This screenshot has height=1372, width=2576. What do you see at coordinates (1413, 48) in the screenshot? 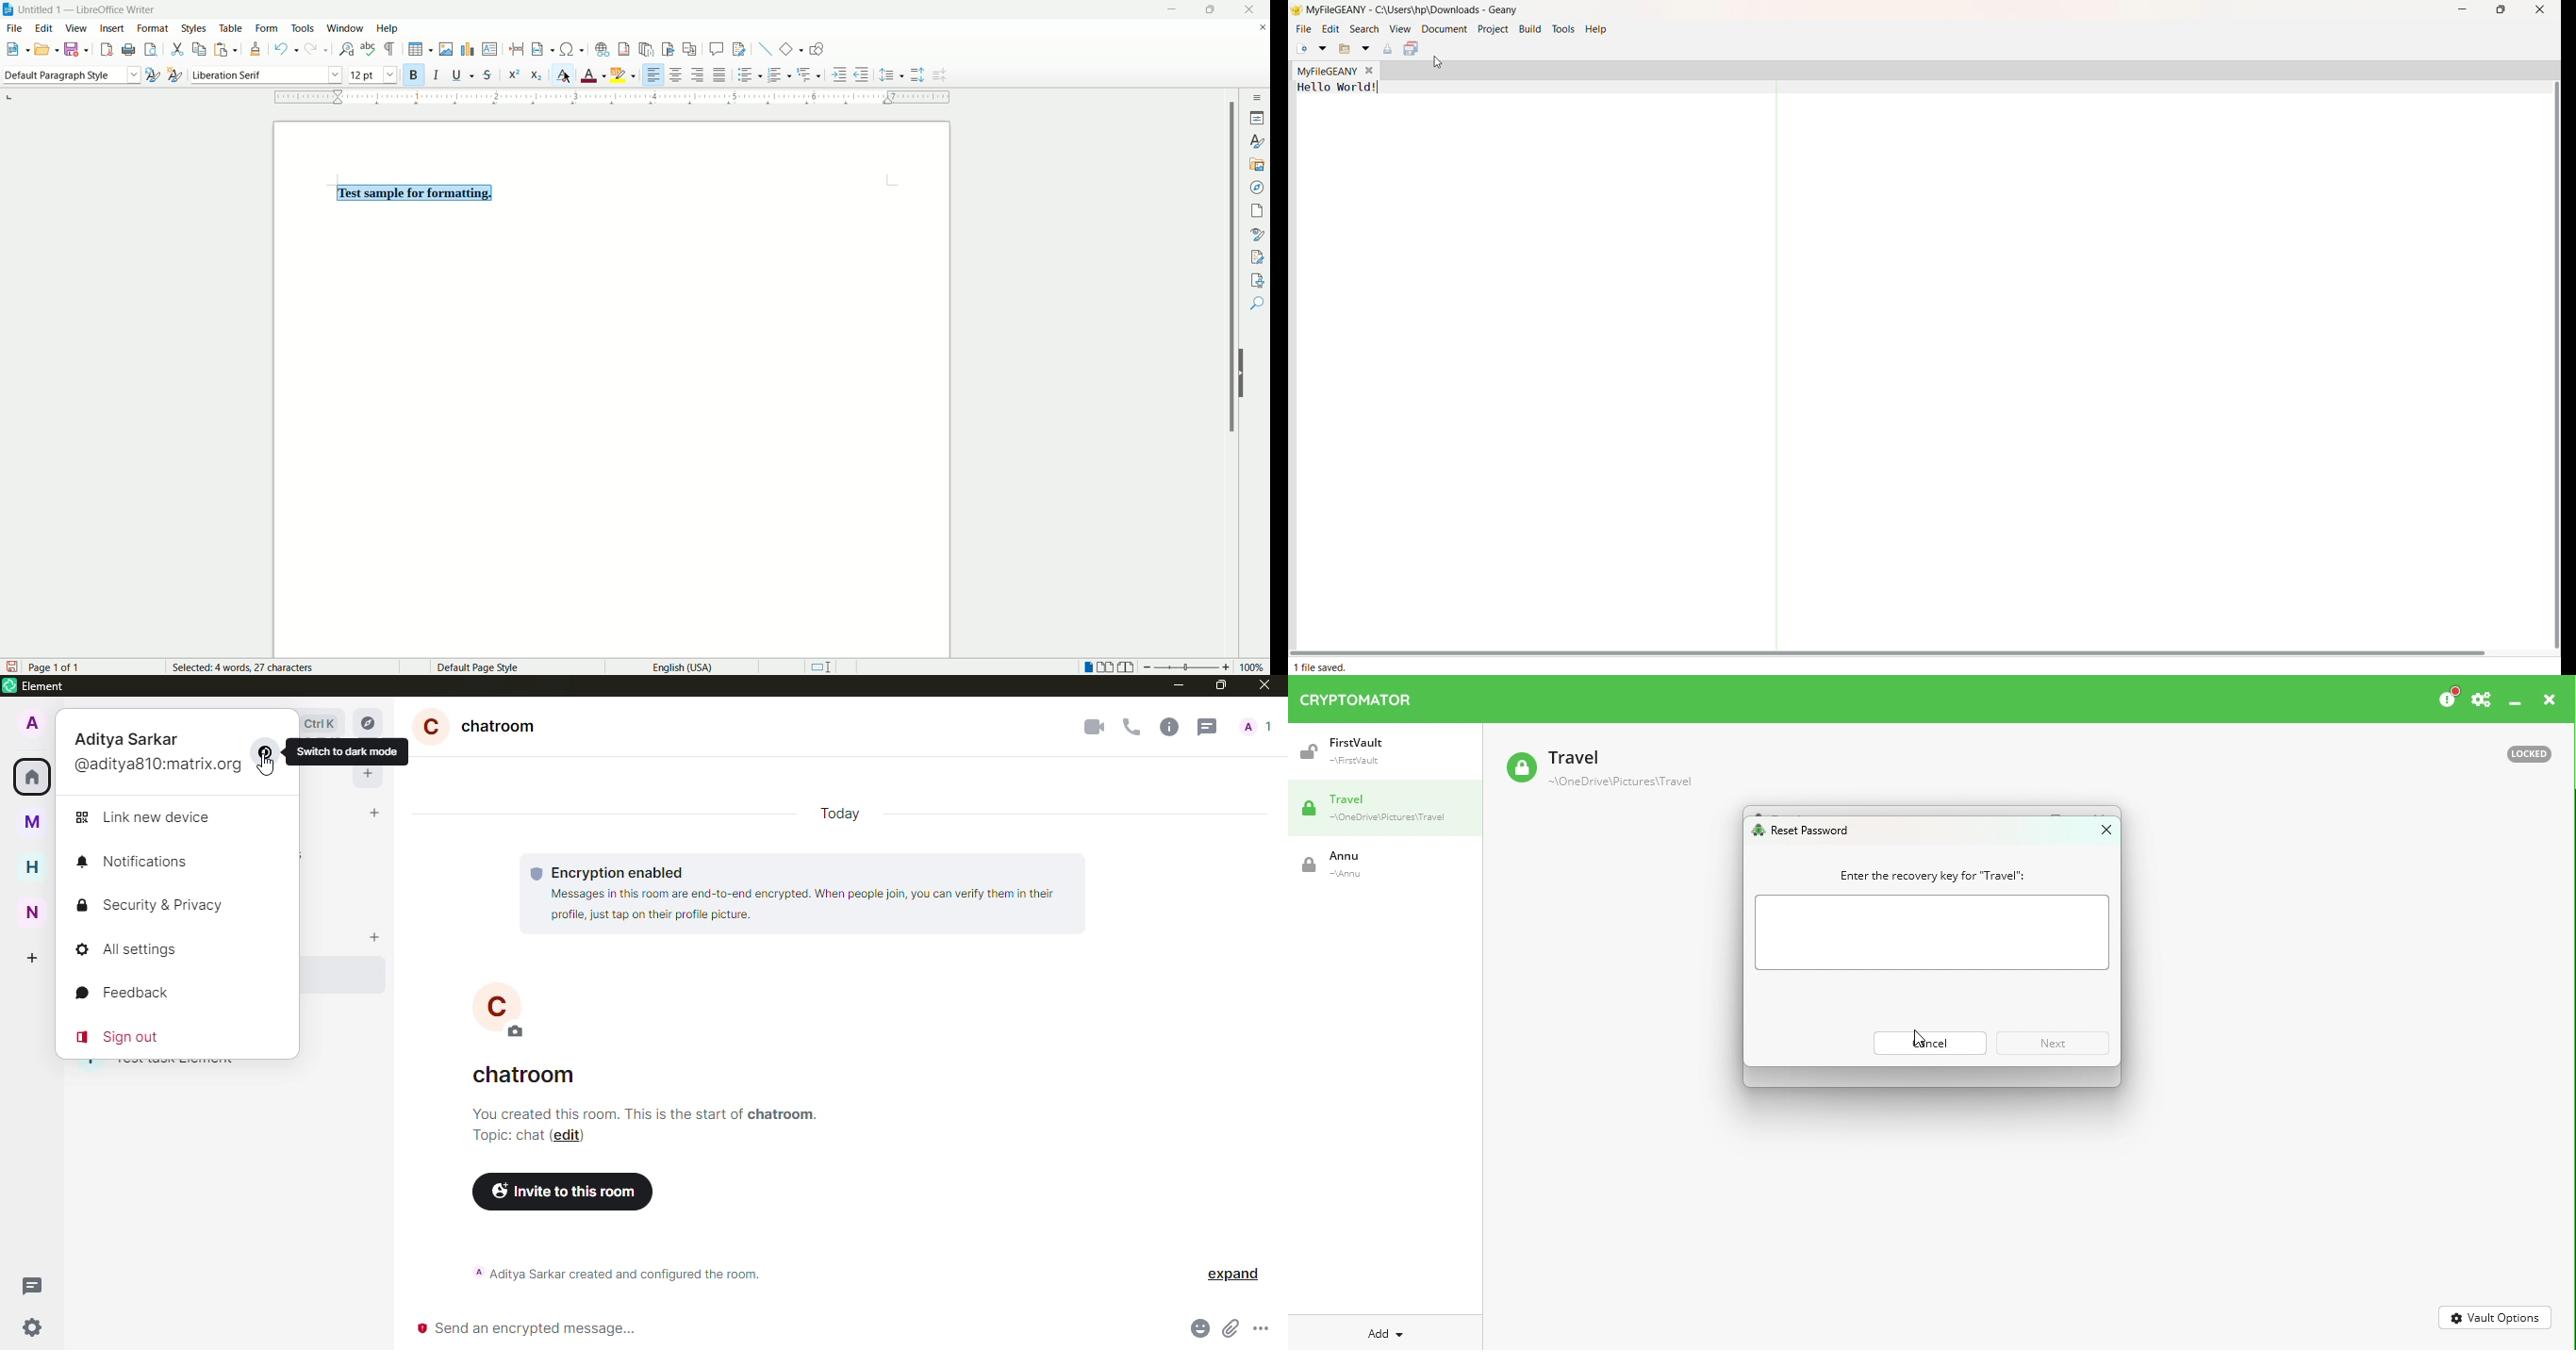
I see `Save All Open File` at bounding box center [1413, 48].